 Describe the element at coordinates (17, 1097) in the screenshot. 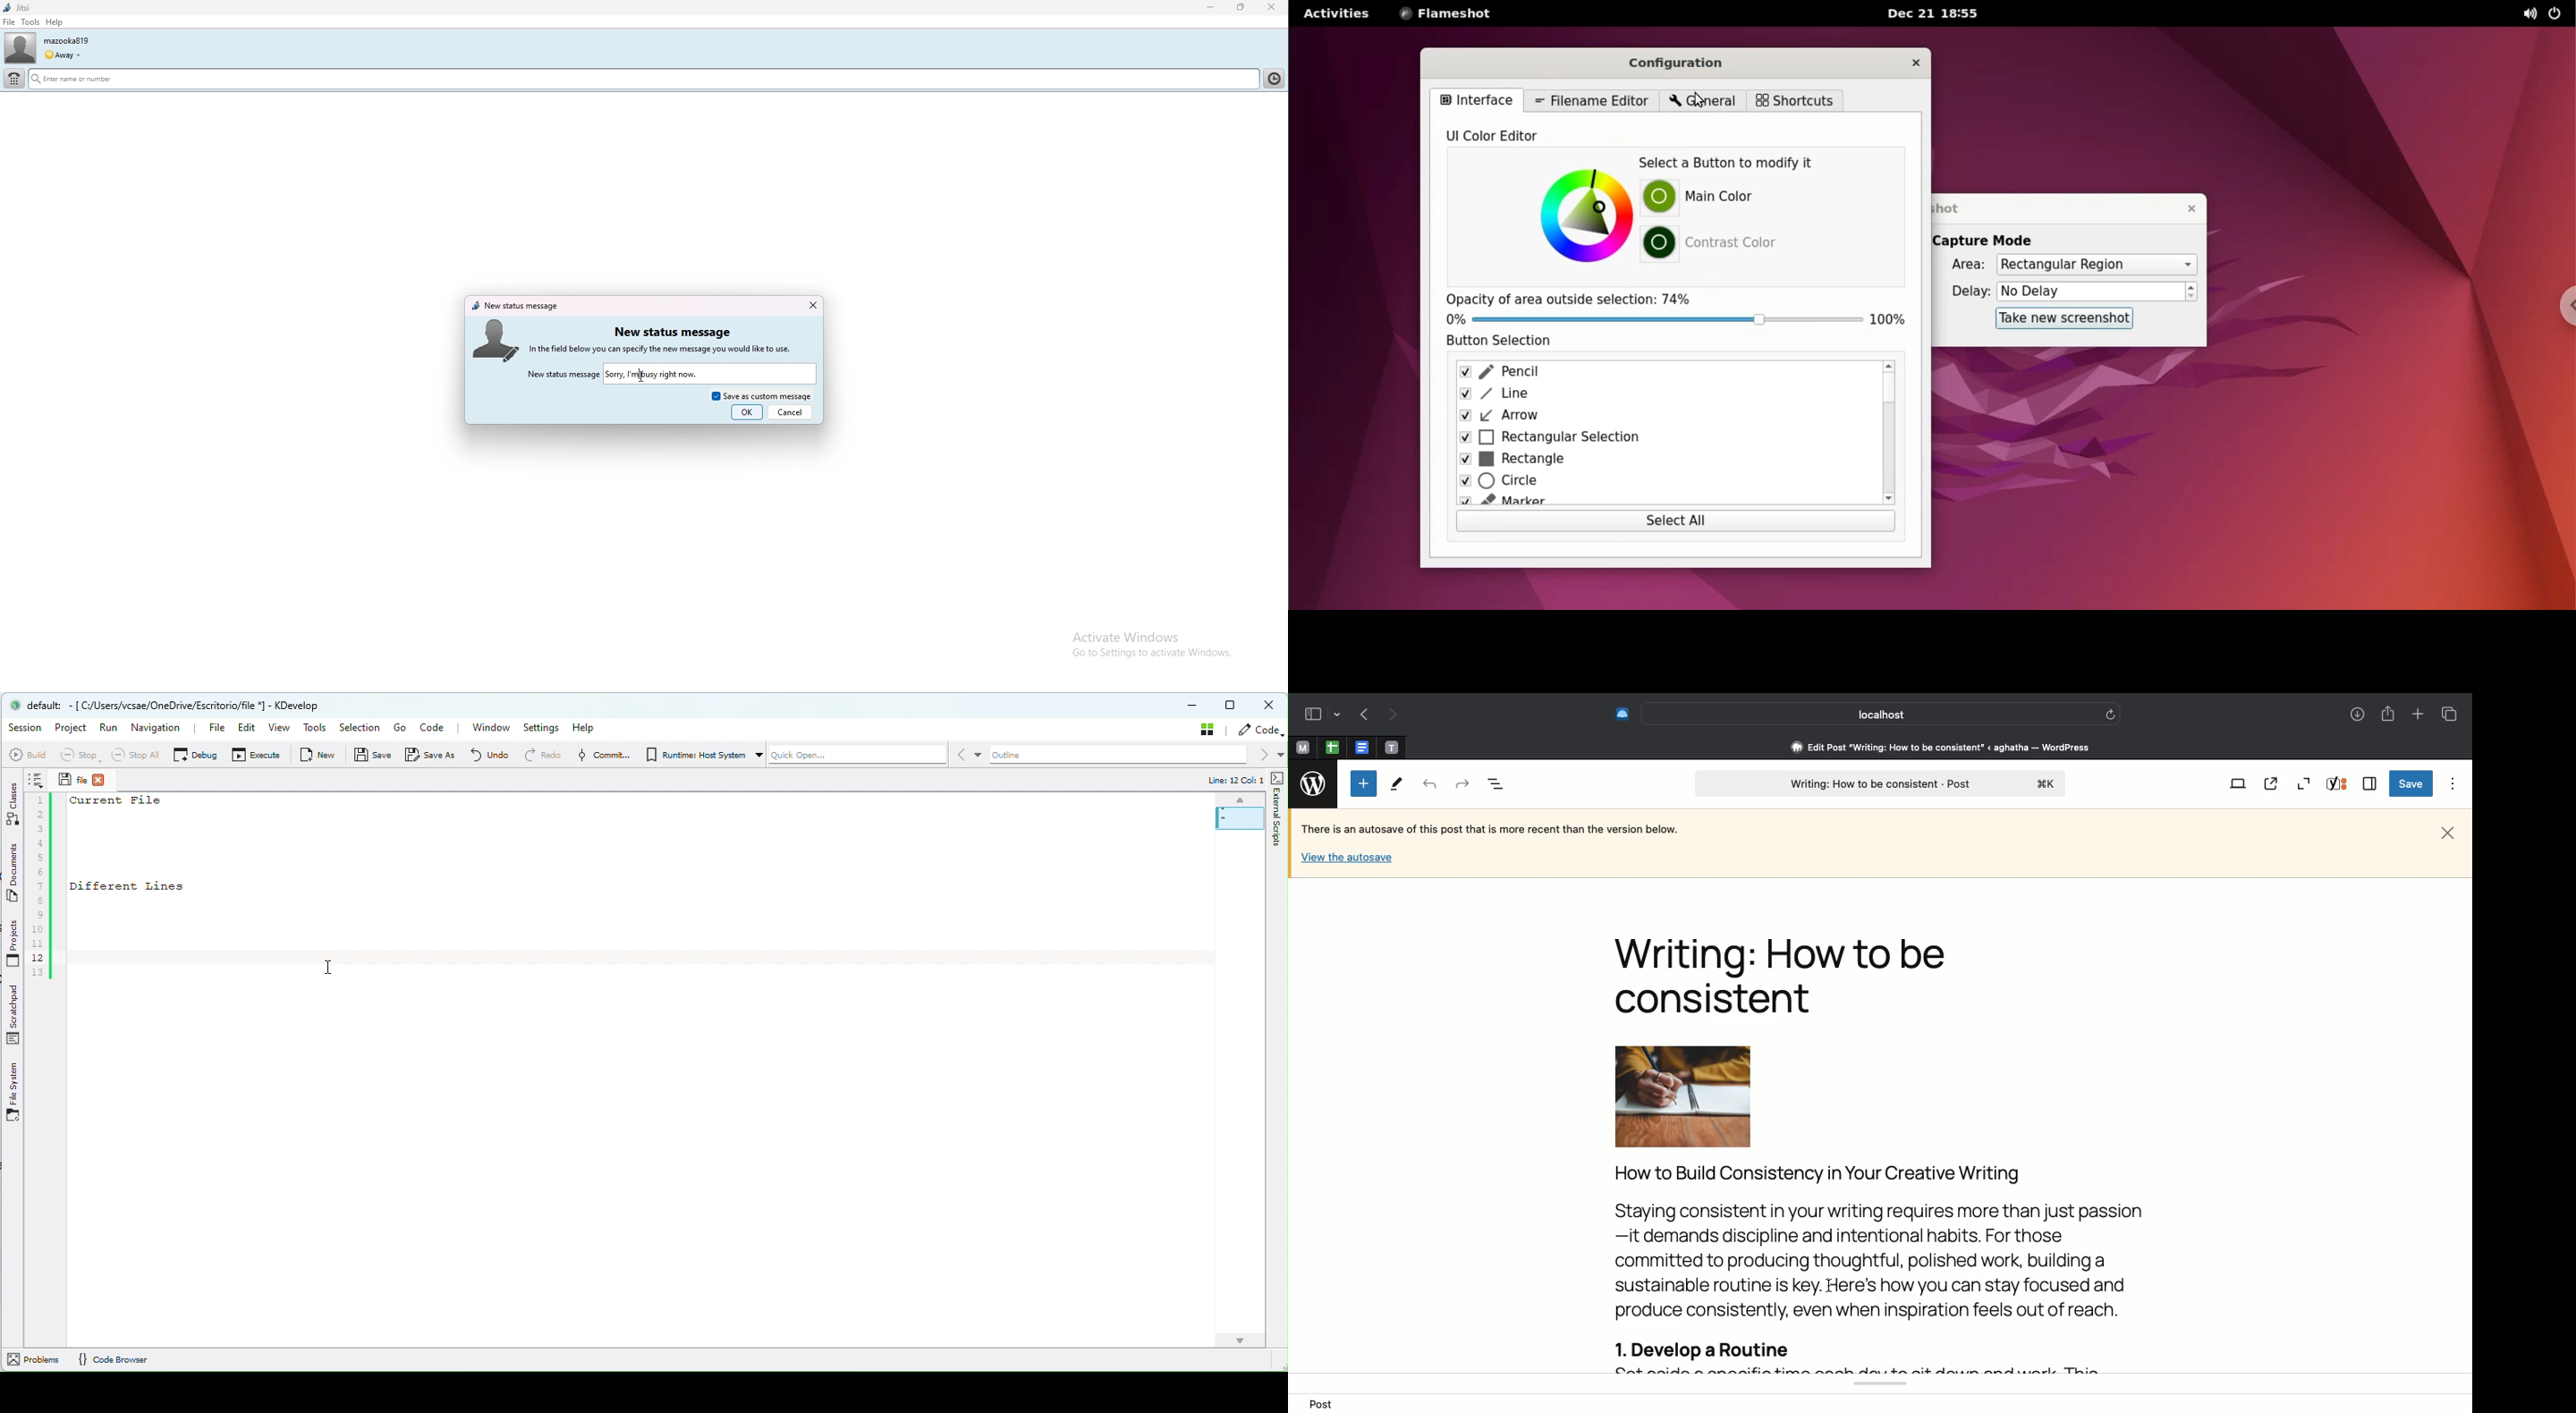

I see `File System` at that location.